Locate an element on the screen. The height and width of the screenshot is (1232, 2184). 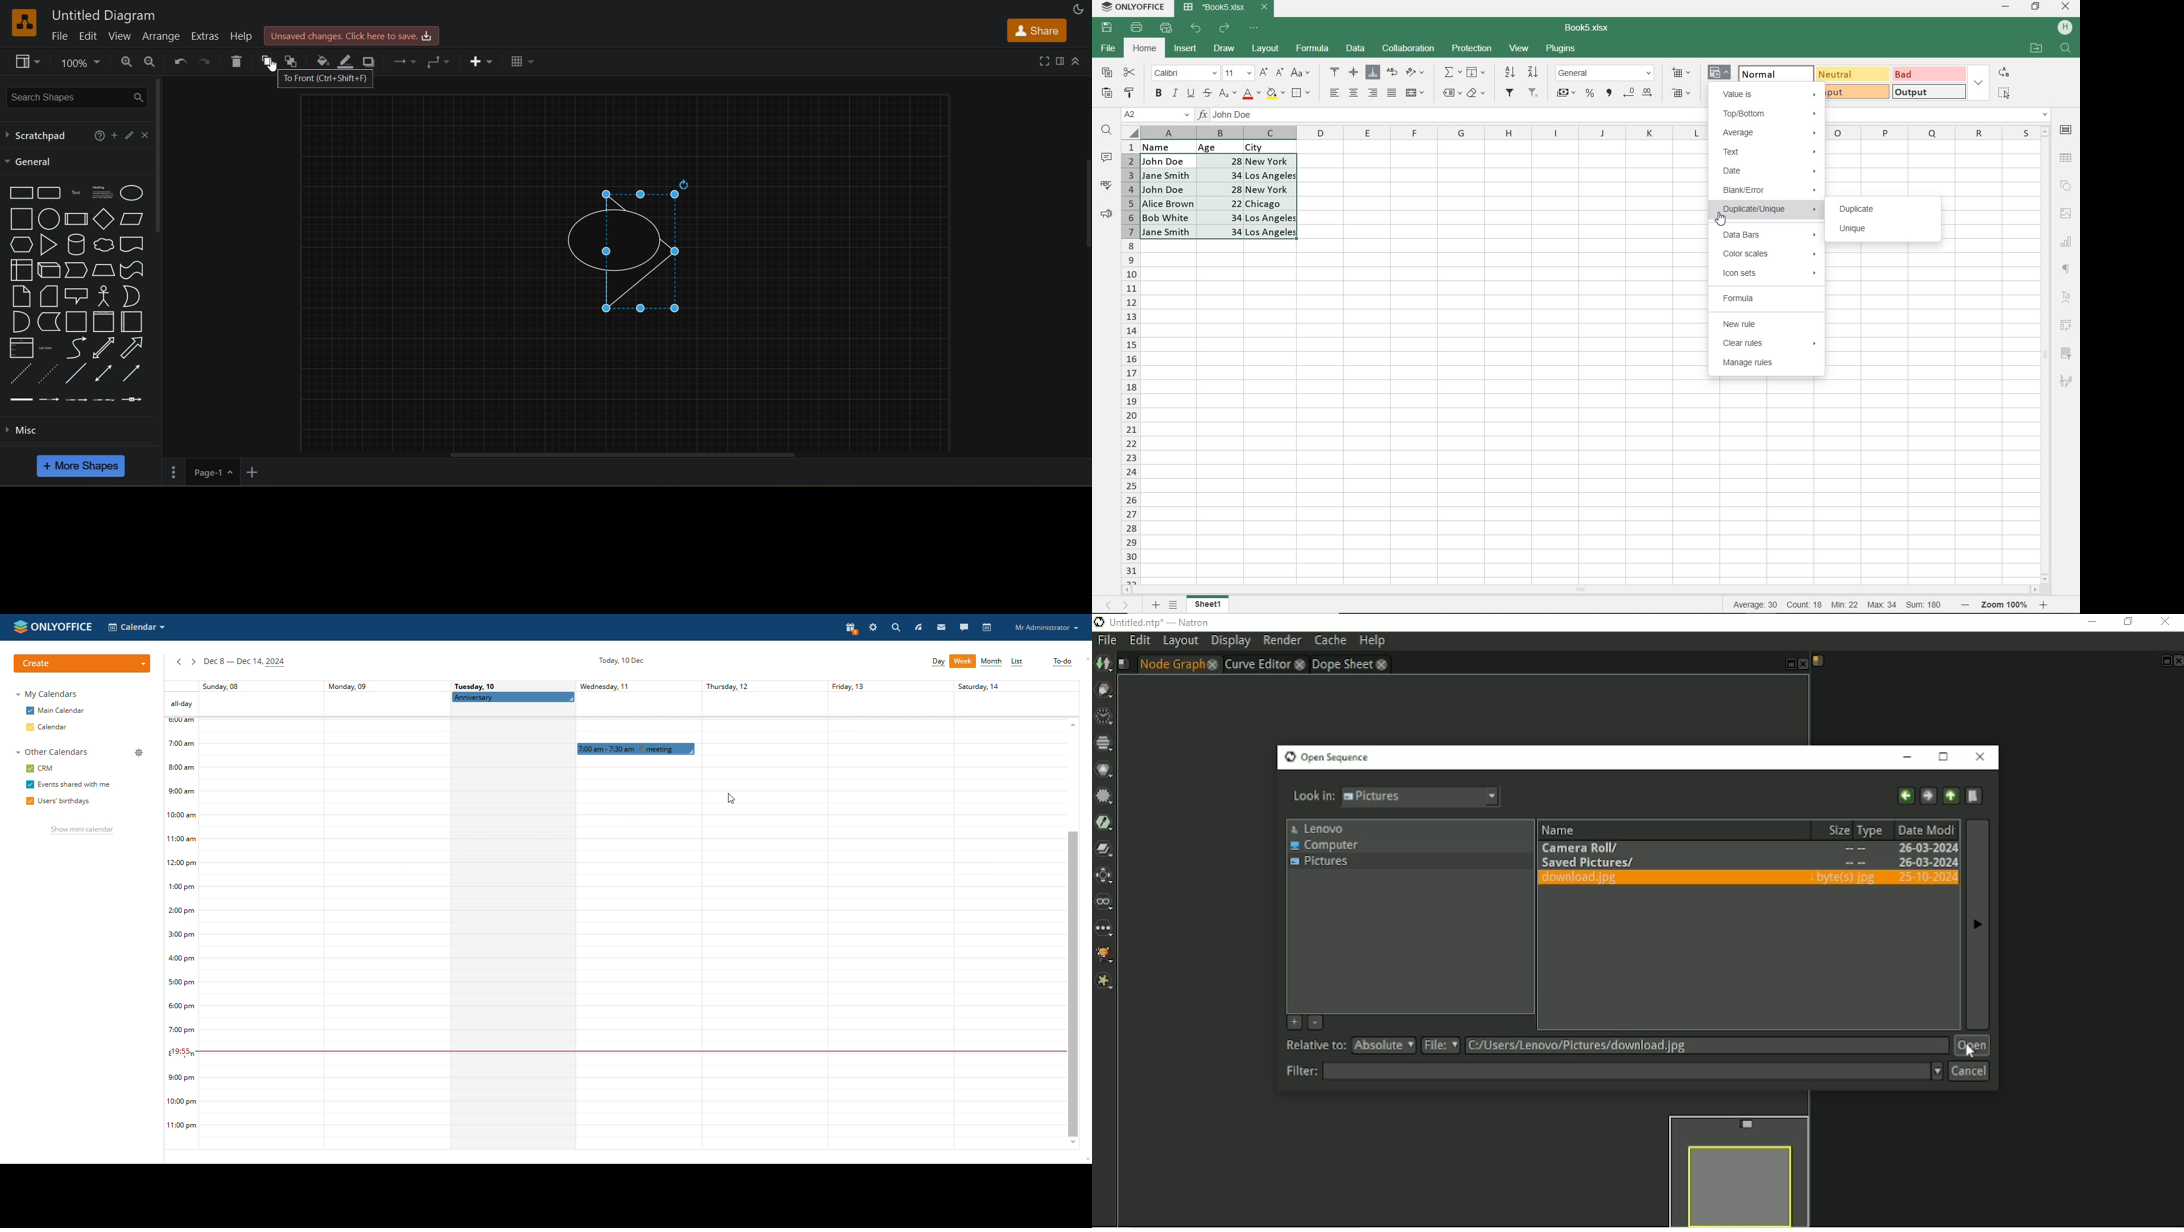
vertical scroll bar is located at coordinates (1086, 202).